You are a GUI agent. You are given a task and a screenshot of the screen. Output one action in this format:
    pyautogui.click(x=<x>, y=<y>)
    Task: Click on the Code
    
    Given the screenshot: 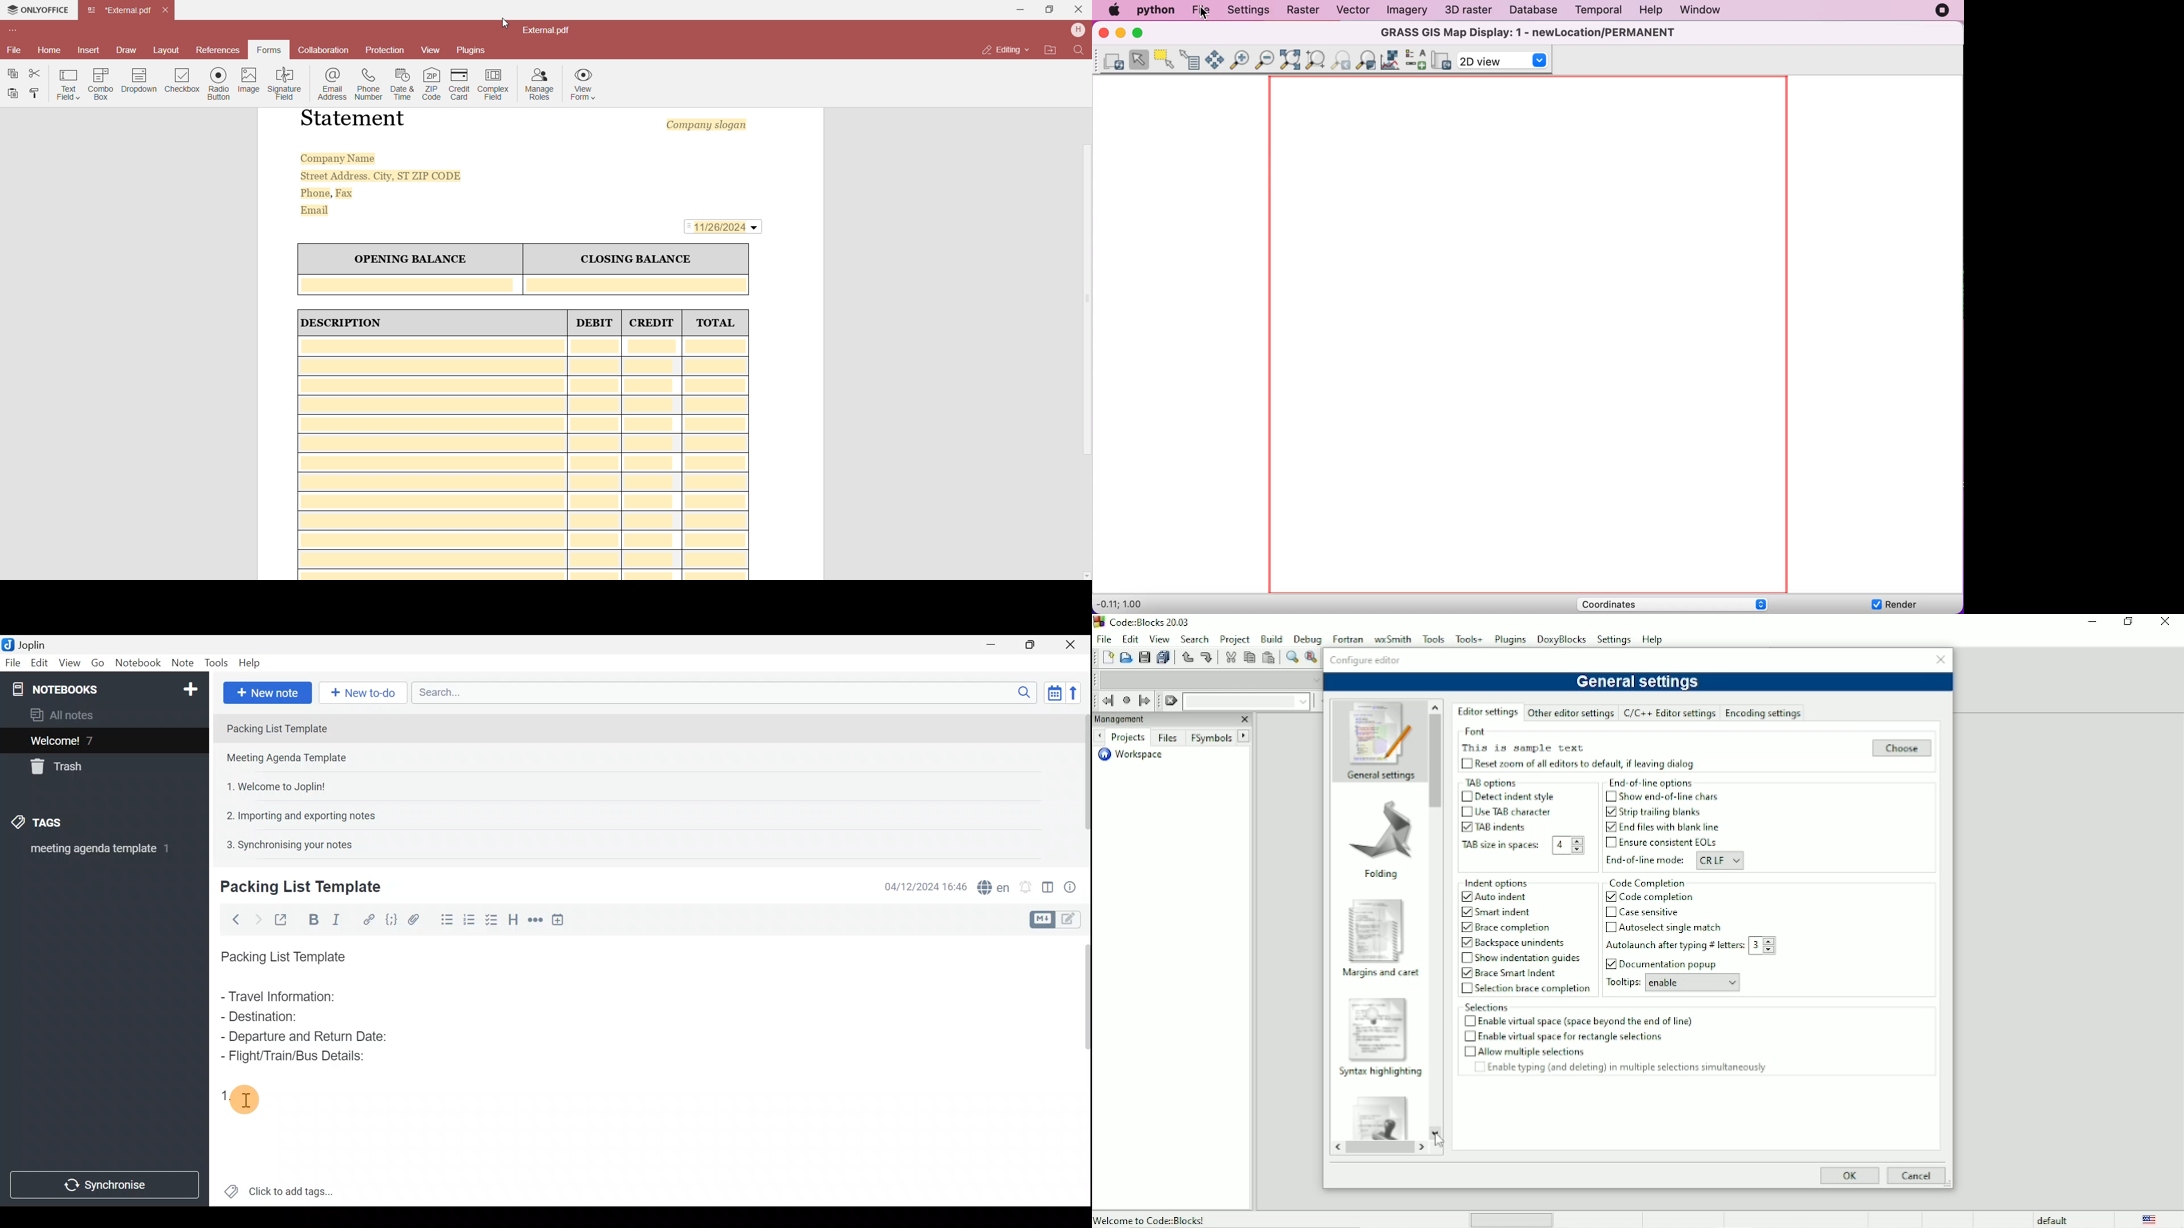 What is the action you would take?
    pyautogui.click(x=391, y=919)
    